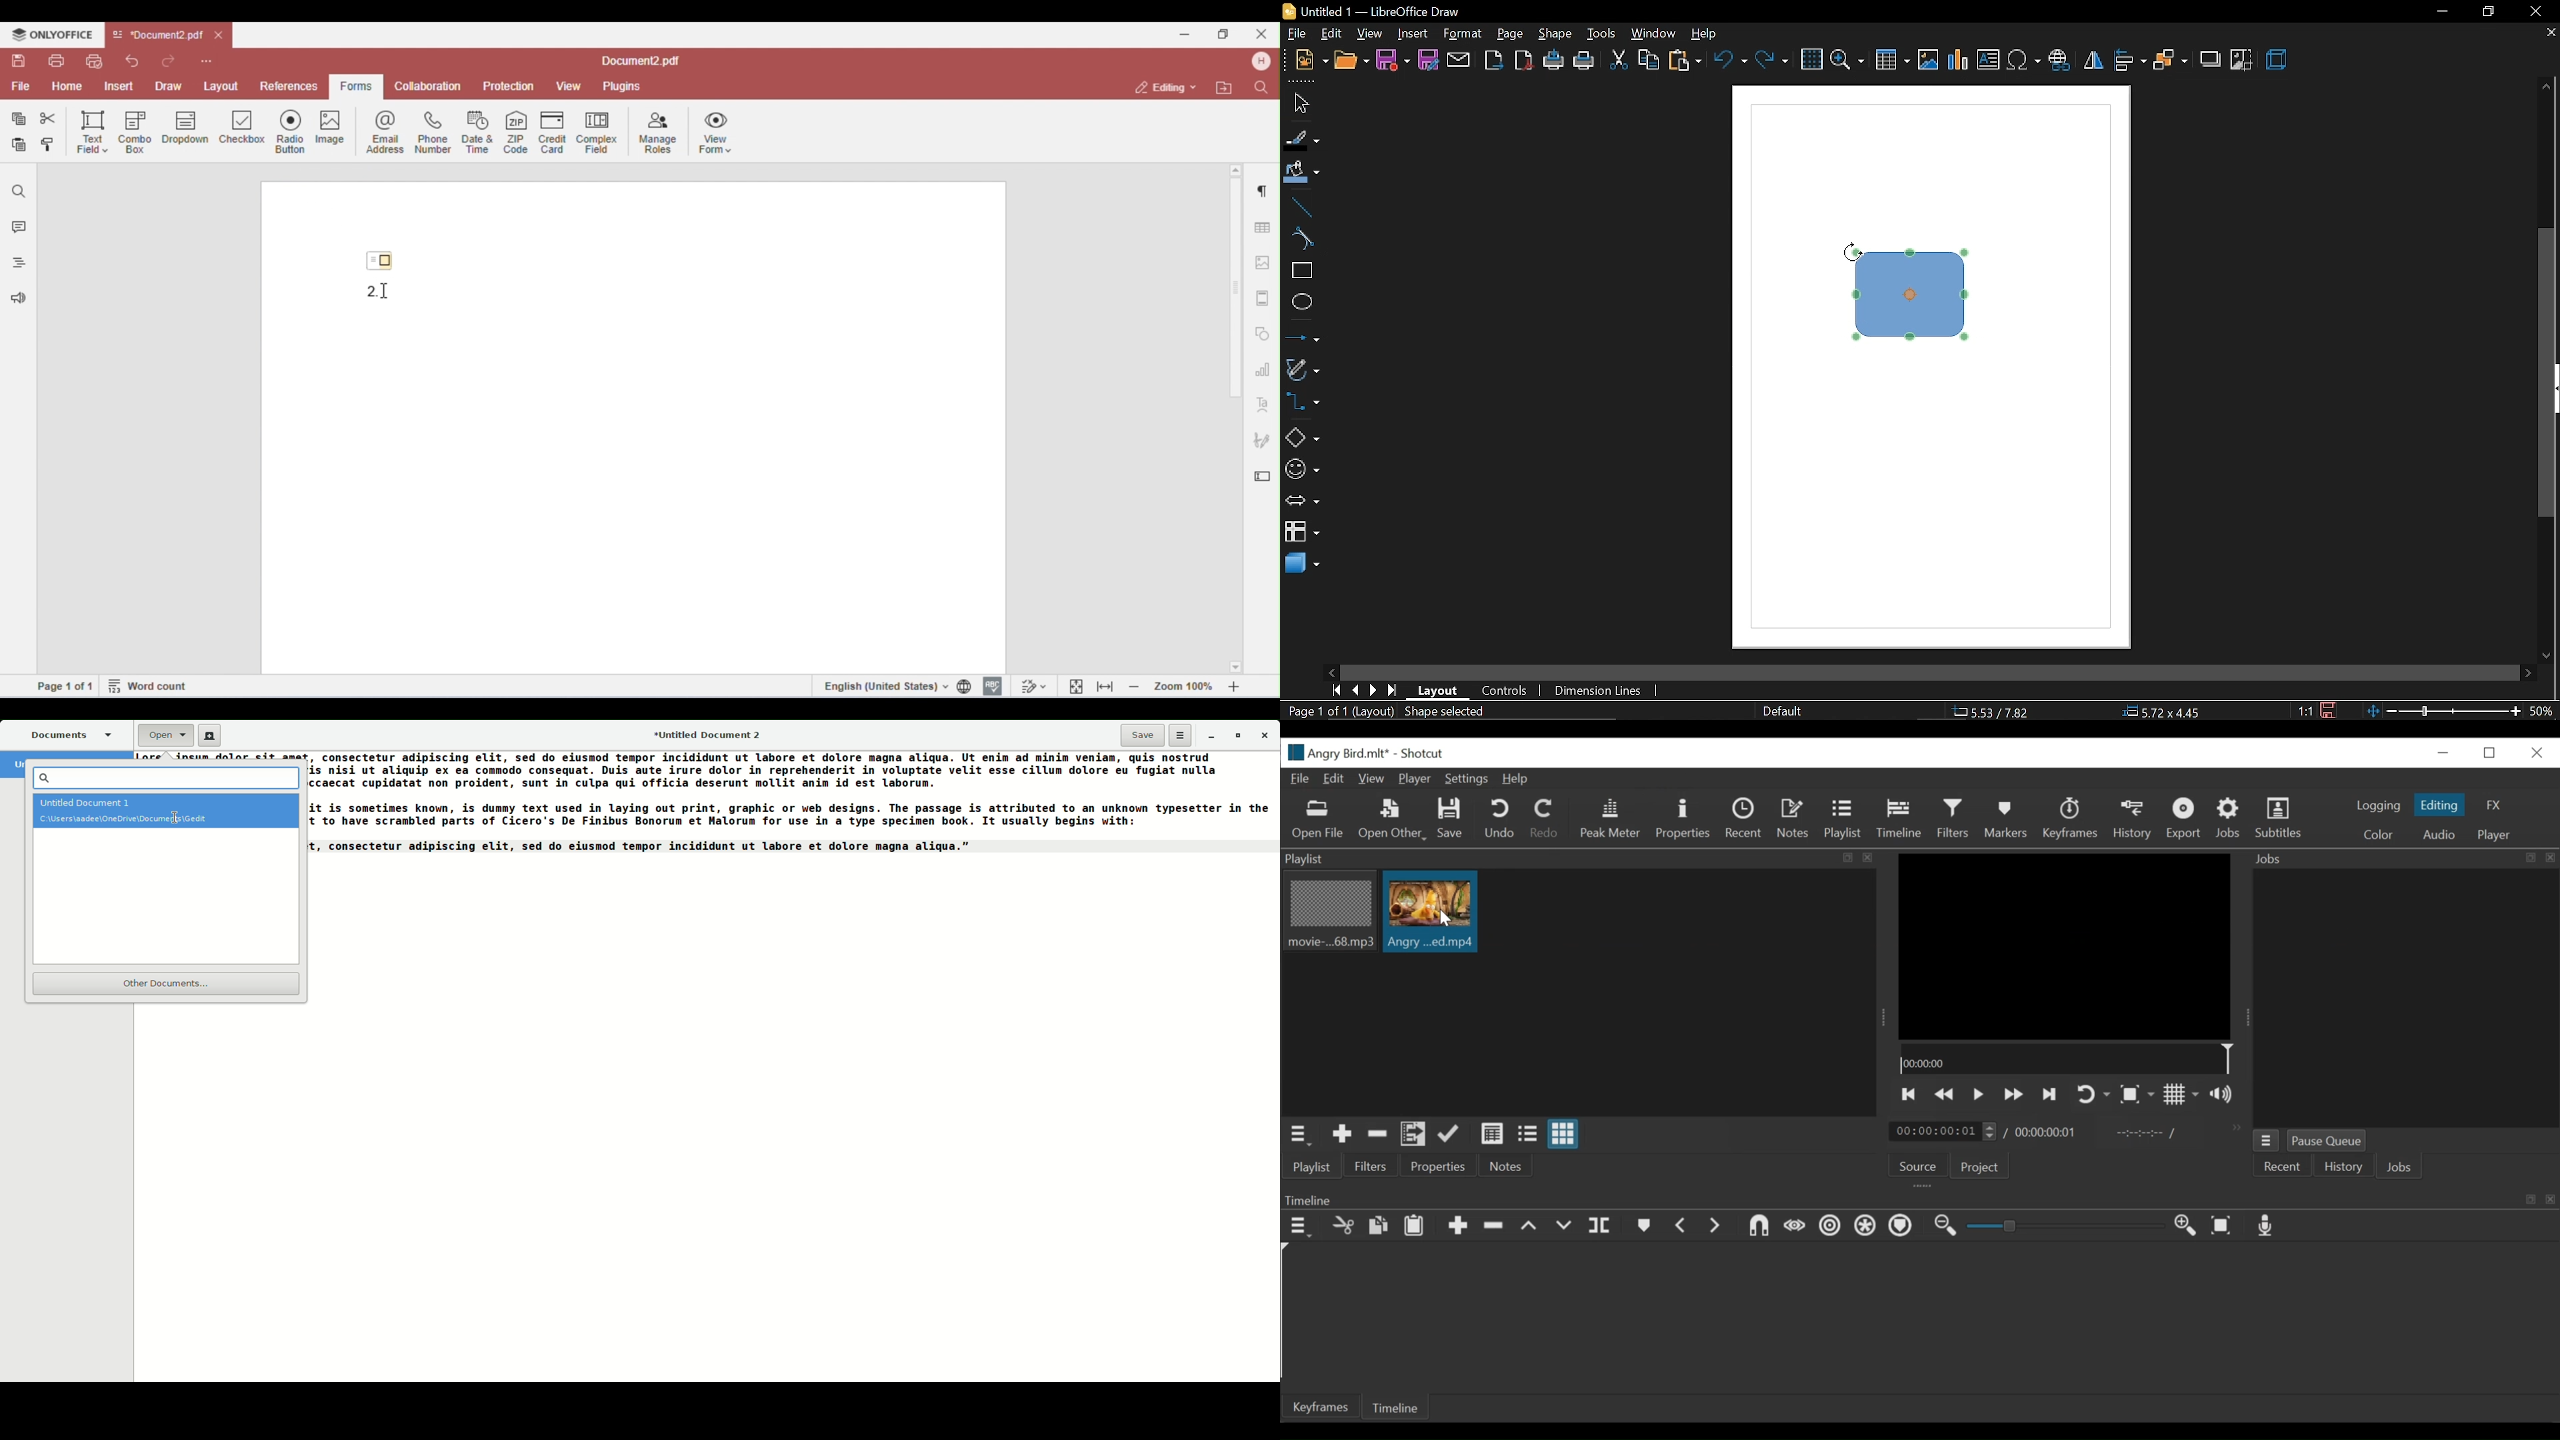 Image resolution: width=2576 pixels, height=1456 pixels. Describe the element at coordinates (1302, 532) in the screenshot. I see `flowchart` at that location.